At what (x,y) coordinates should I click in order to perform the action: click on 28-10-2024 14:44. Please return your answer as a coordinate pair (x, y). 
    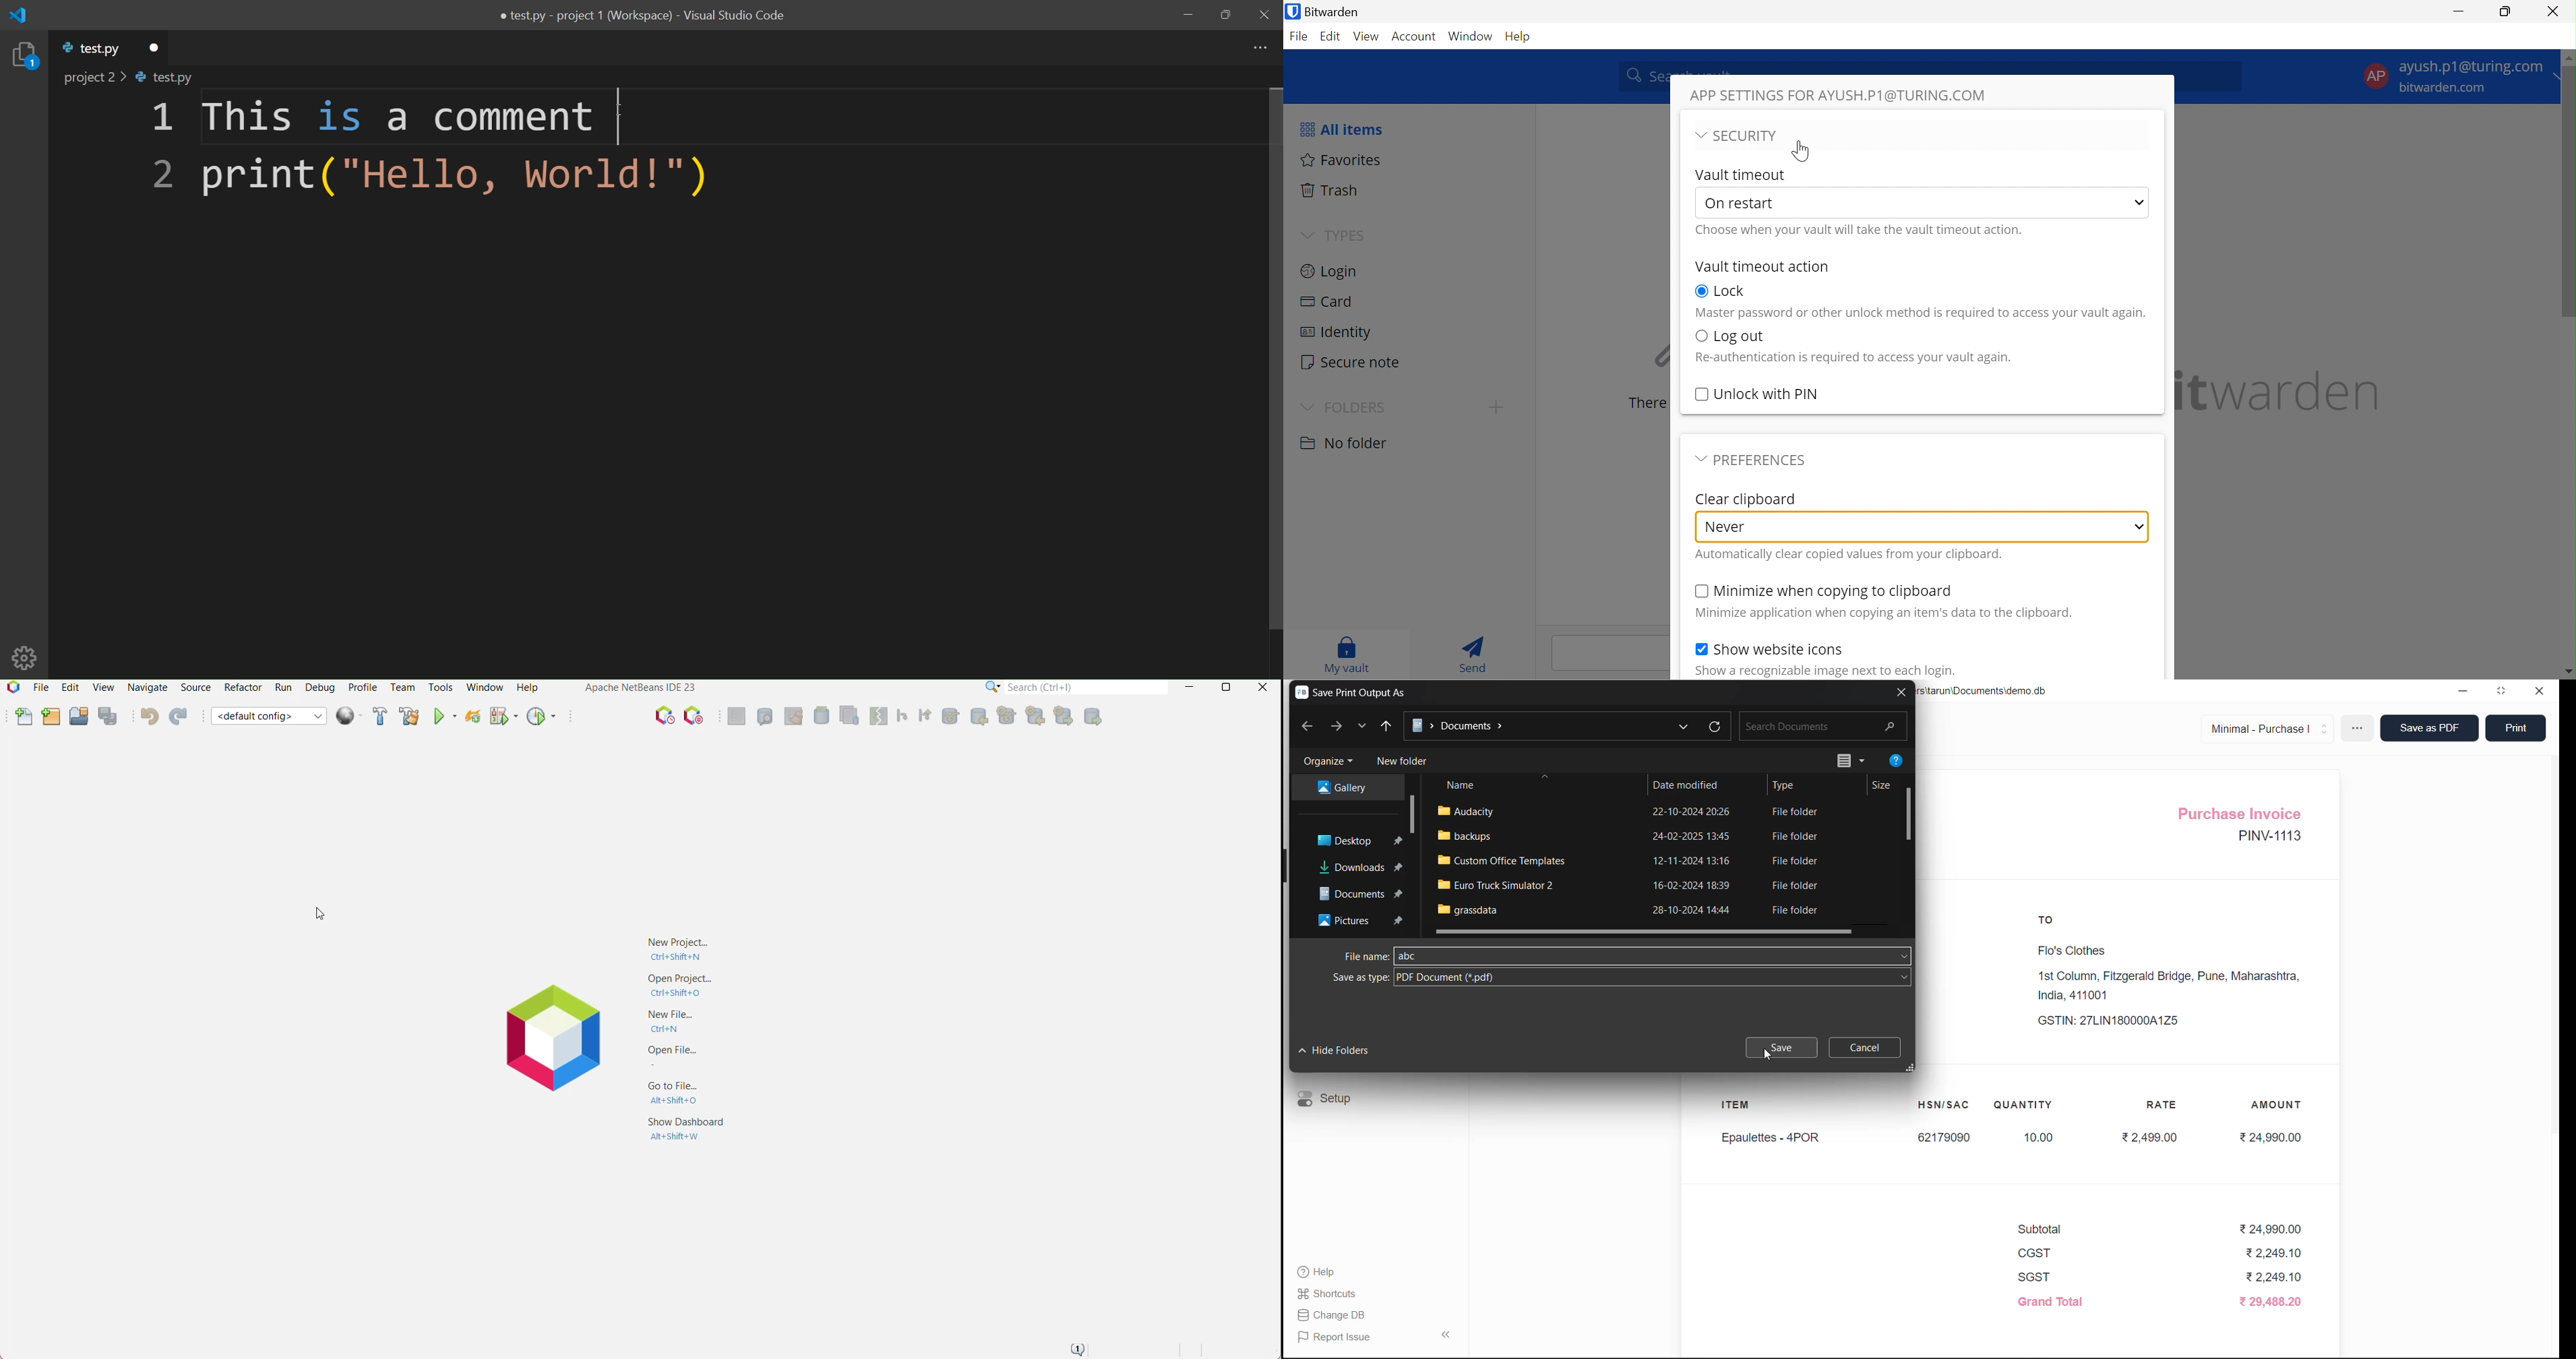
    Looking at the image, I should click on (1695, 910).